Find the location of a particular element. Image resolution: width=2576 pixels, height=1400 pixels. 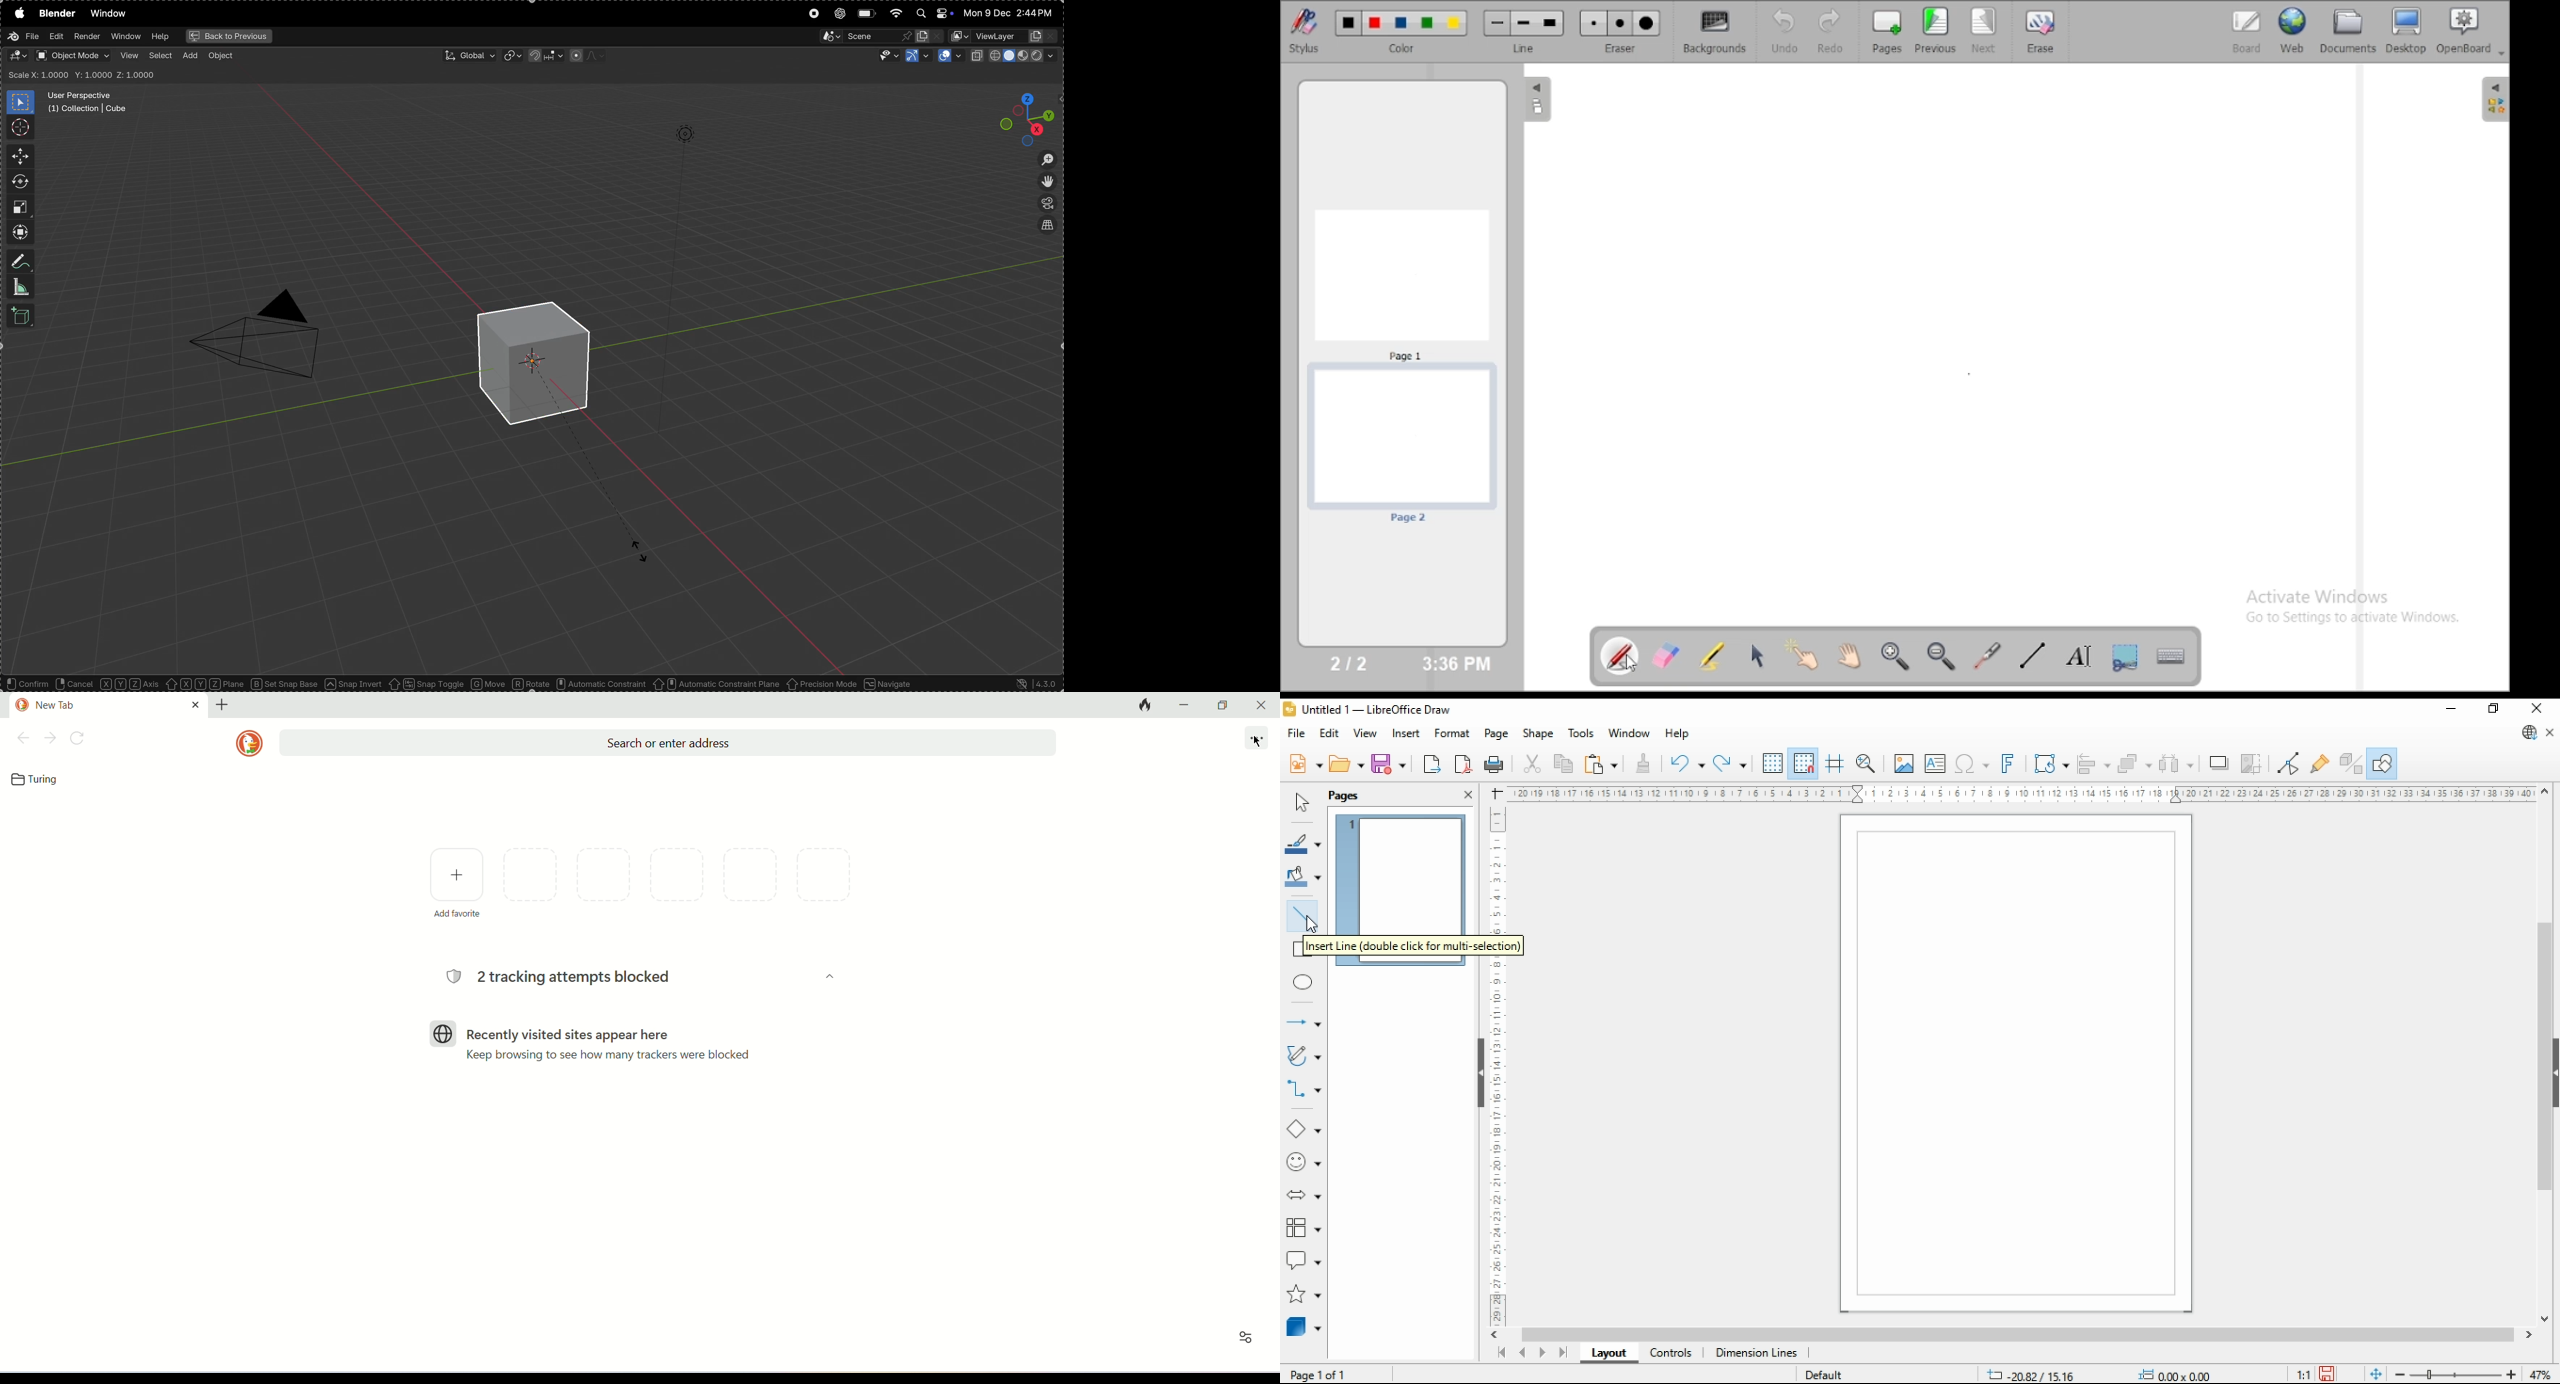

move up is located at coordinates (2545, 792).